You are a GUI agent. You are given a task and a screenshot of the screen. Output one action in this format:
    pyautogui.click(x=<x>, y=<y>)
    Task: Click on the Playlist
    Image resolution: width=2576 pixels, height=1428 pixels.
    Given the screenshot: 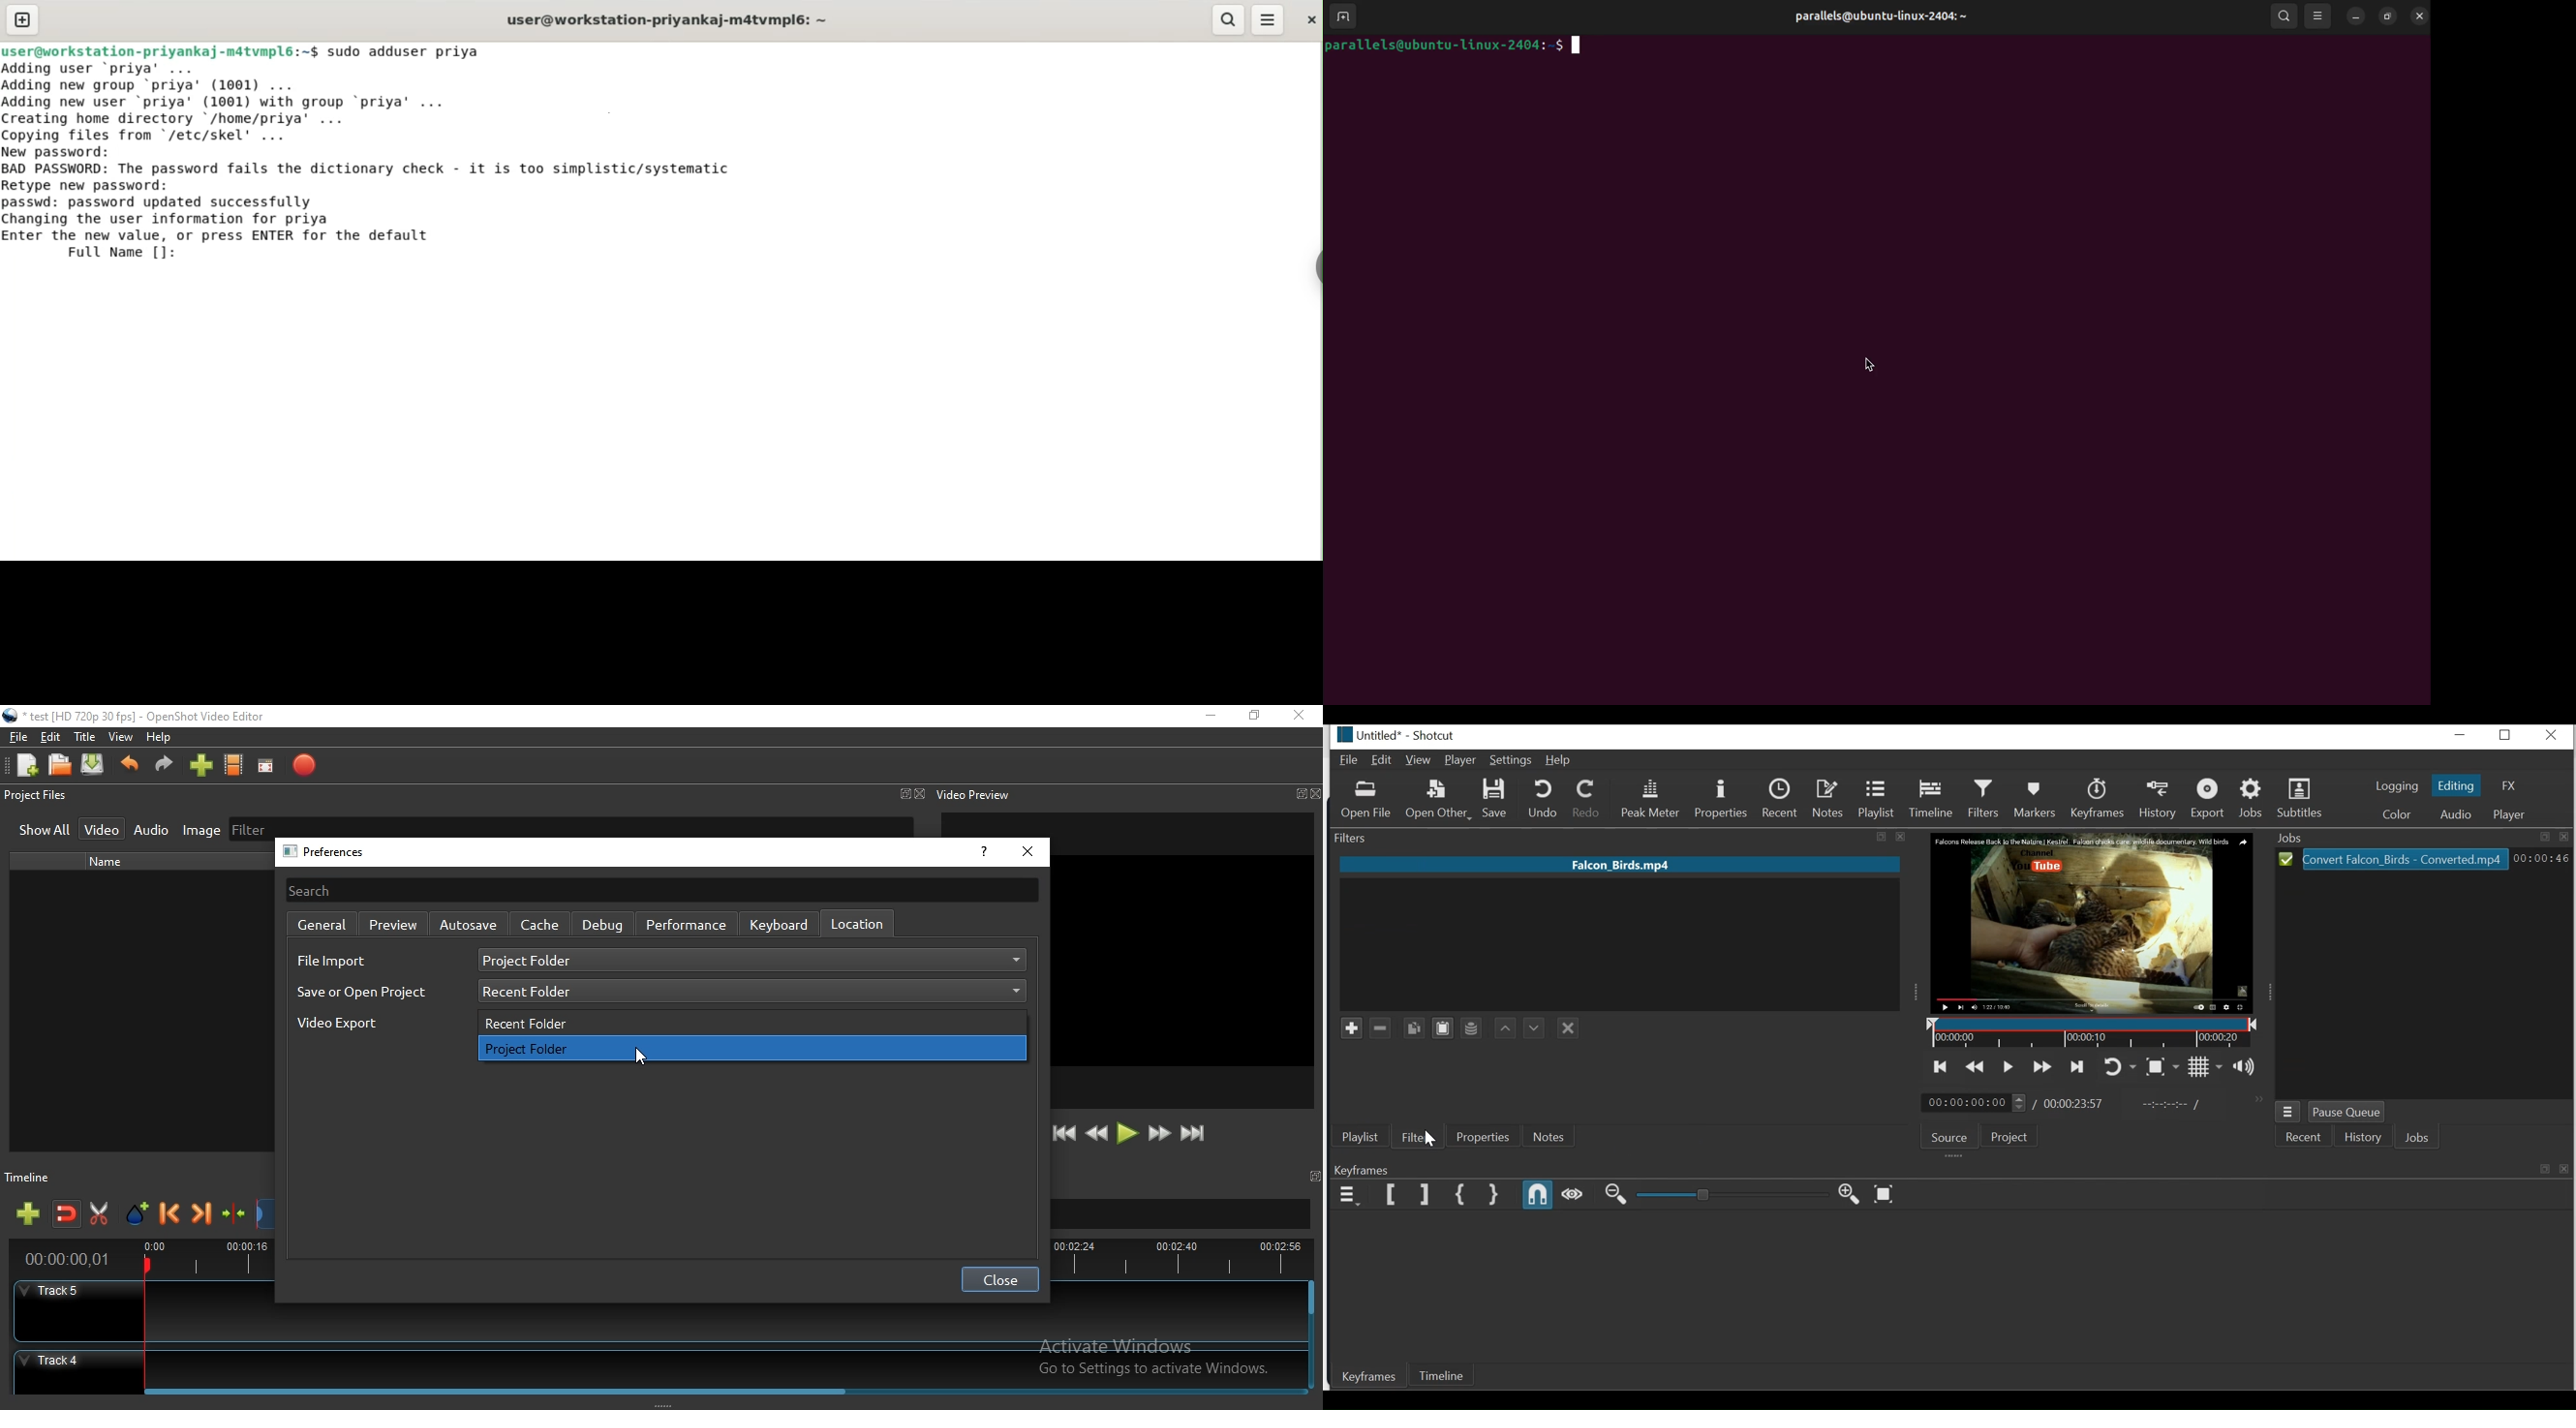 What is the action you would take?
    pyautogui.click(x=1874, y=798)
    